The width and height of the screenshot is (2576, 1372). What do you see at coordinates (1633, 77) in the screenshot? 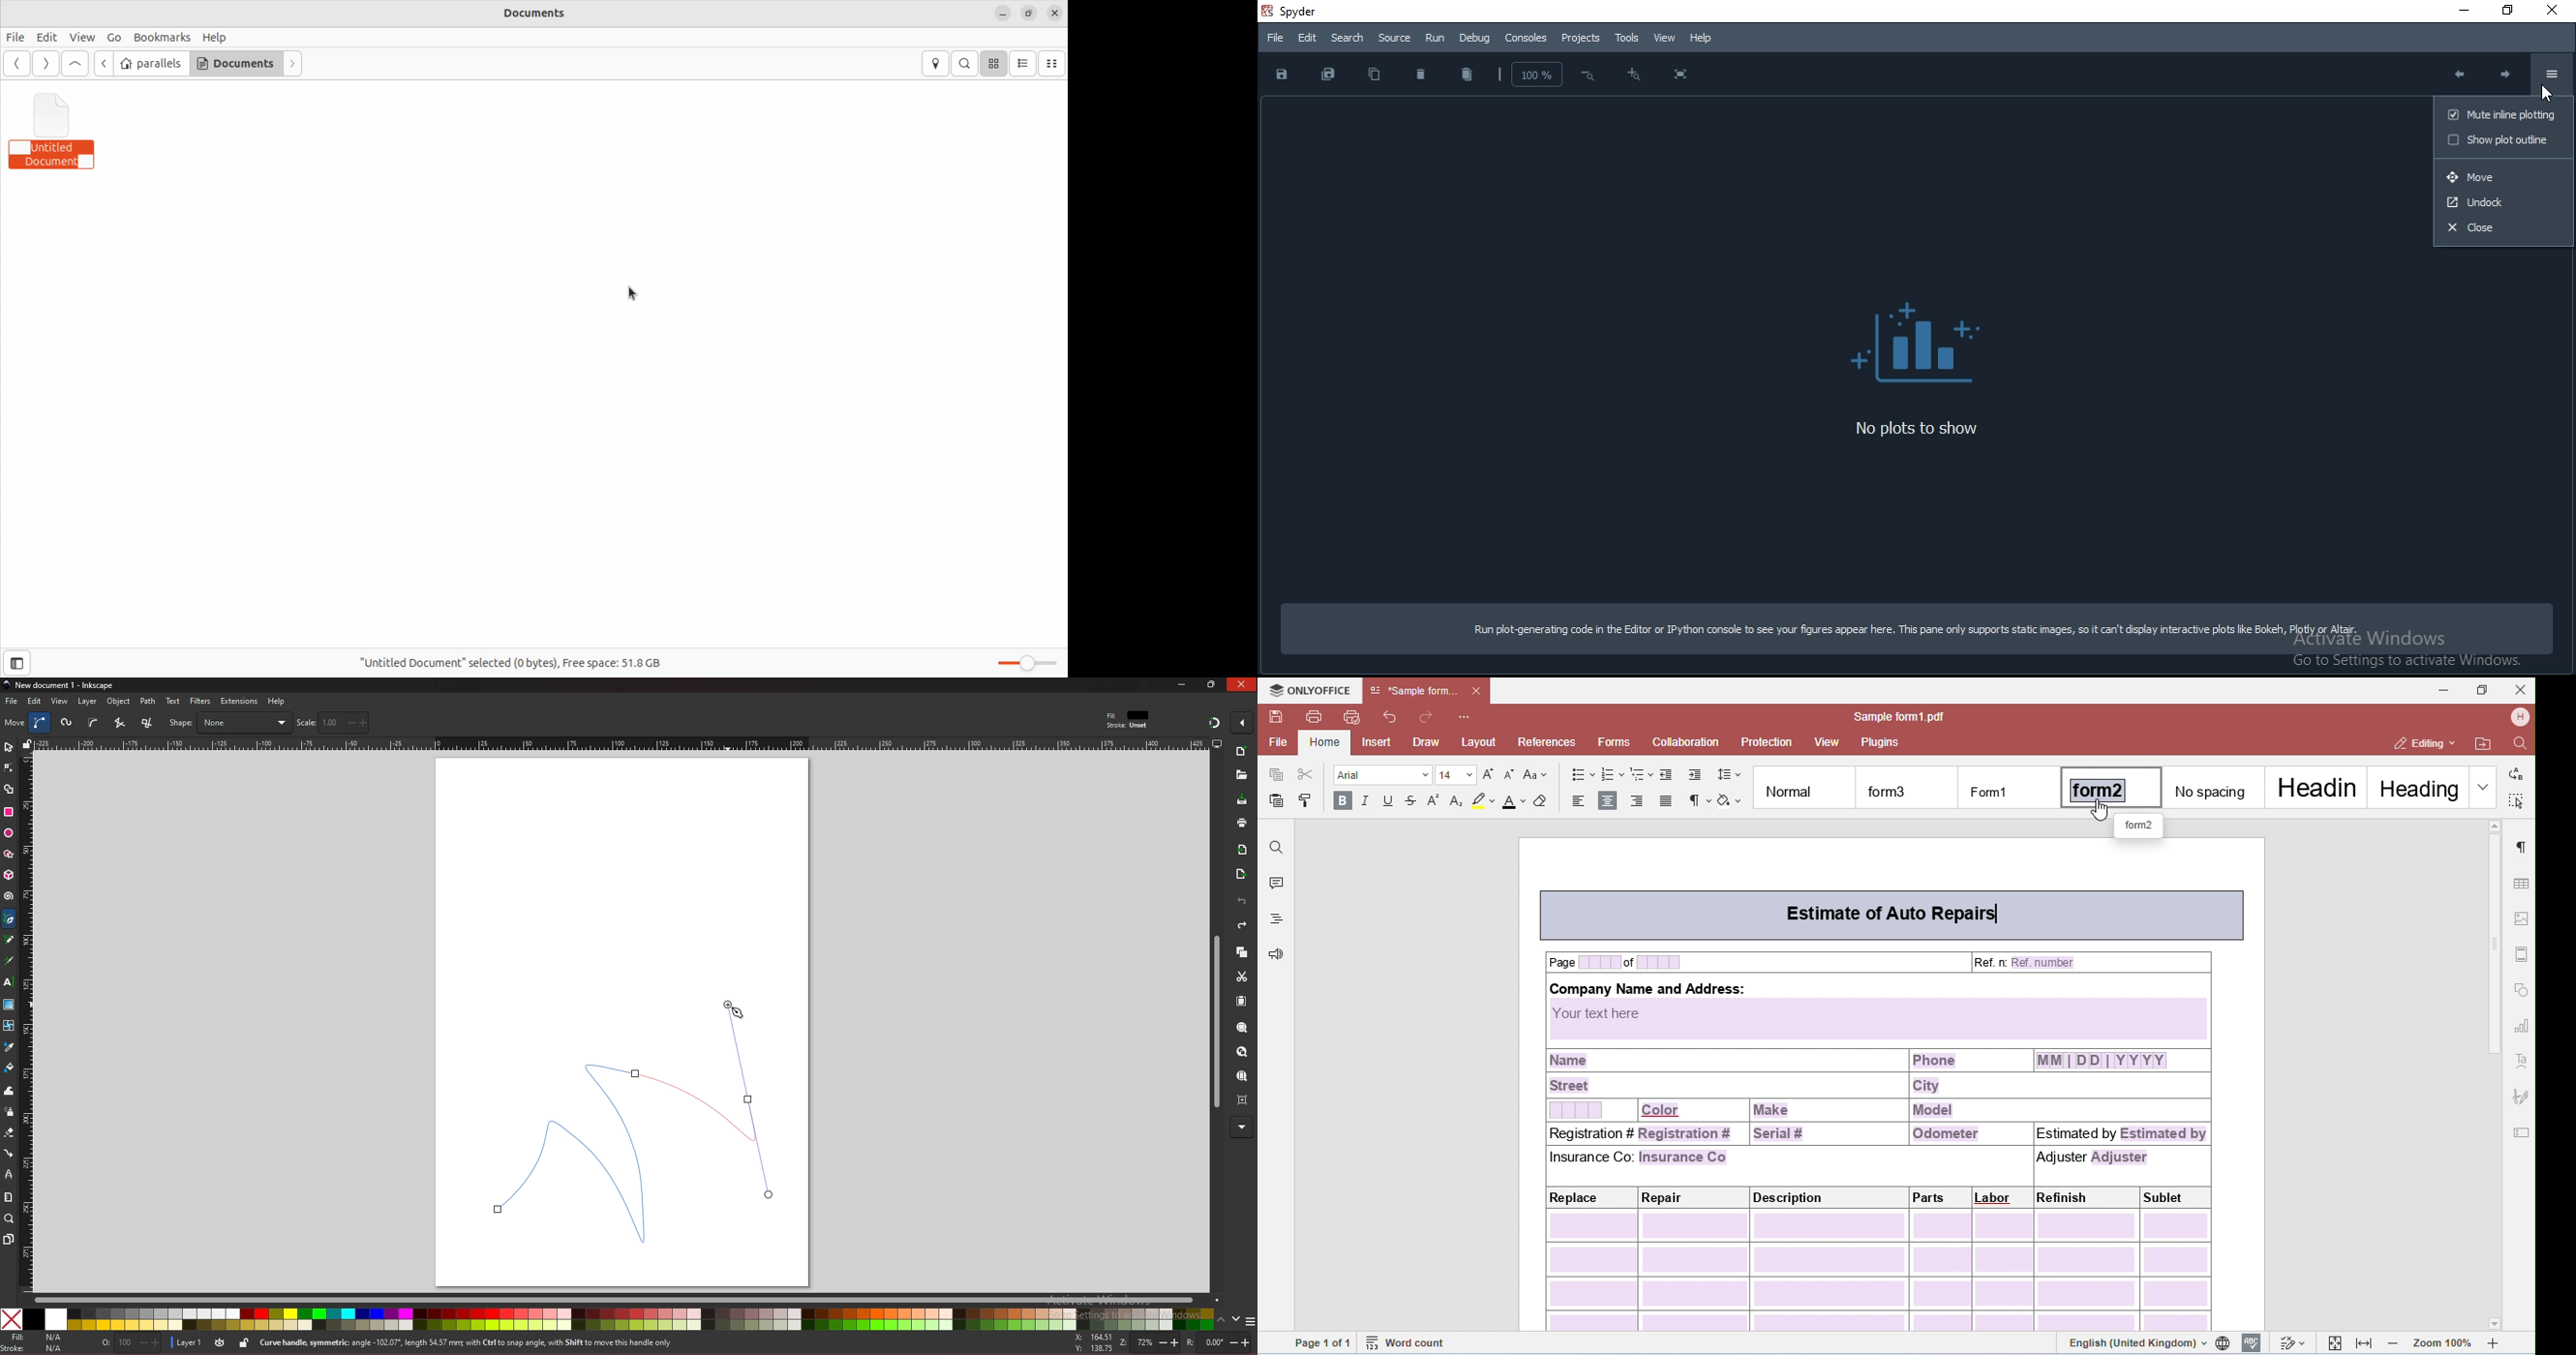
I see `Zoom out` at bounding box center [1633, 77].